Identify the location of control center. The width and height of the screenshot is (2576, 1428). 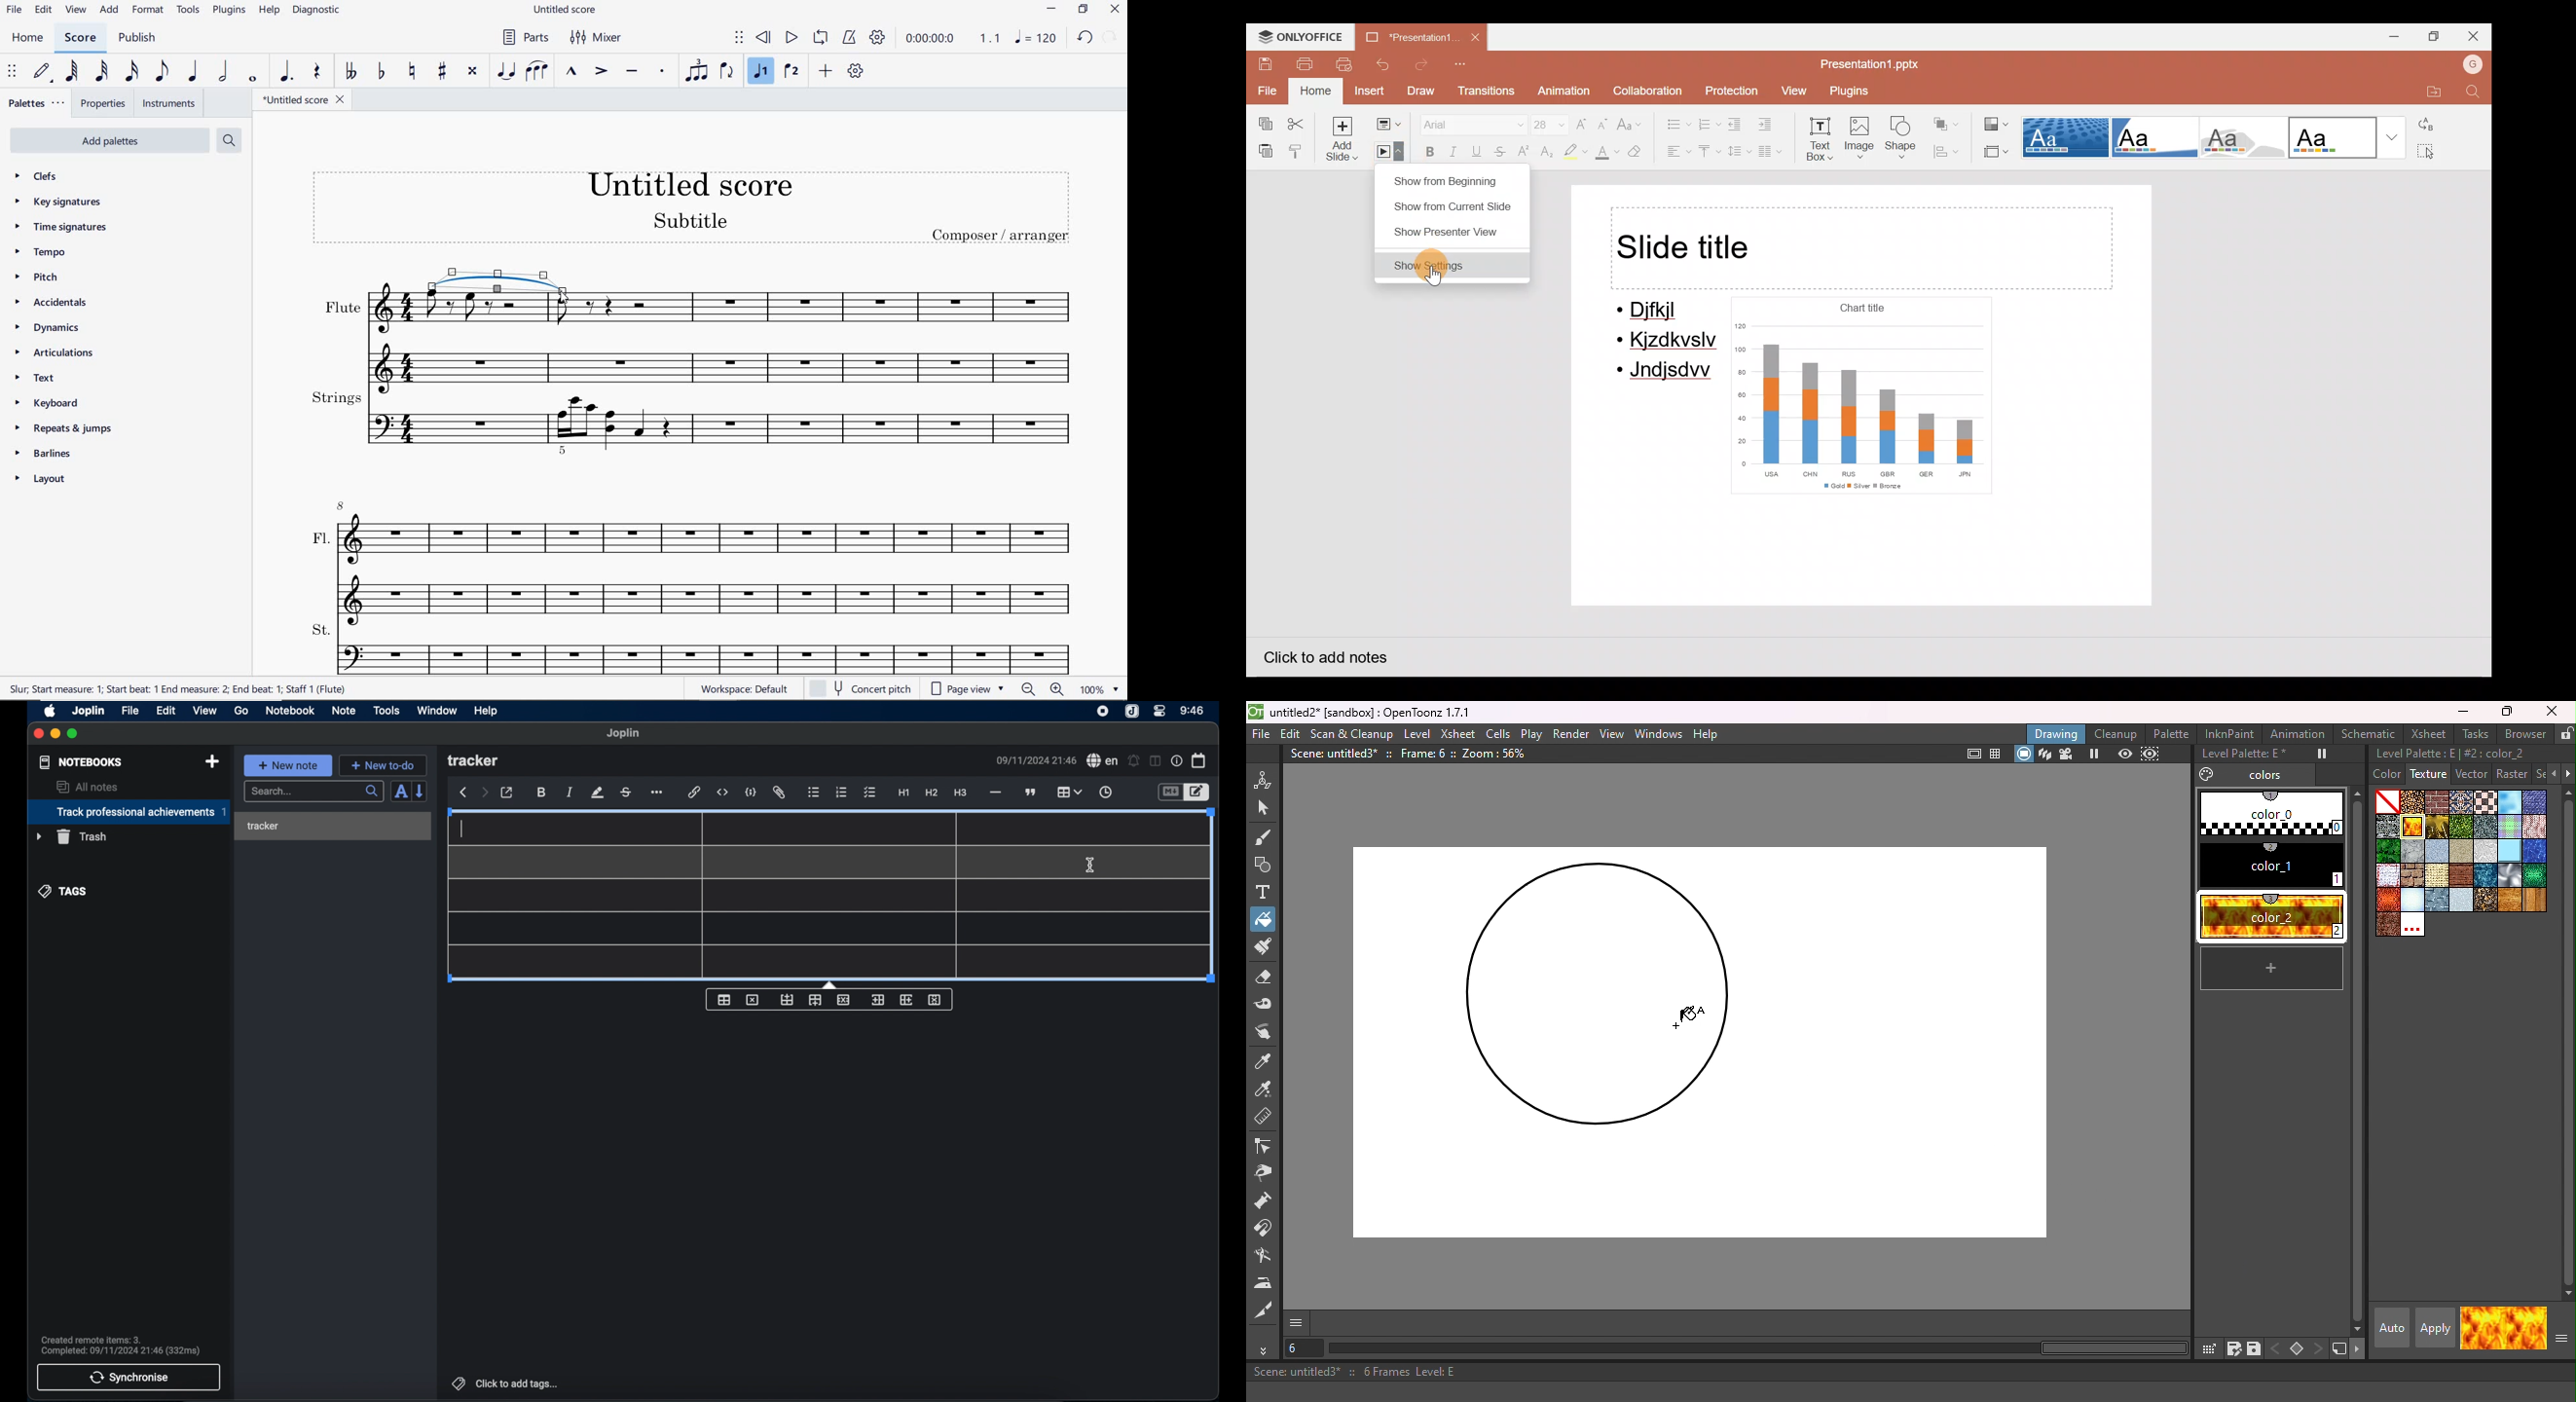
(1160, 711).